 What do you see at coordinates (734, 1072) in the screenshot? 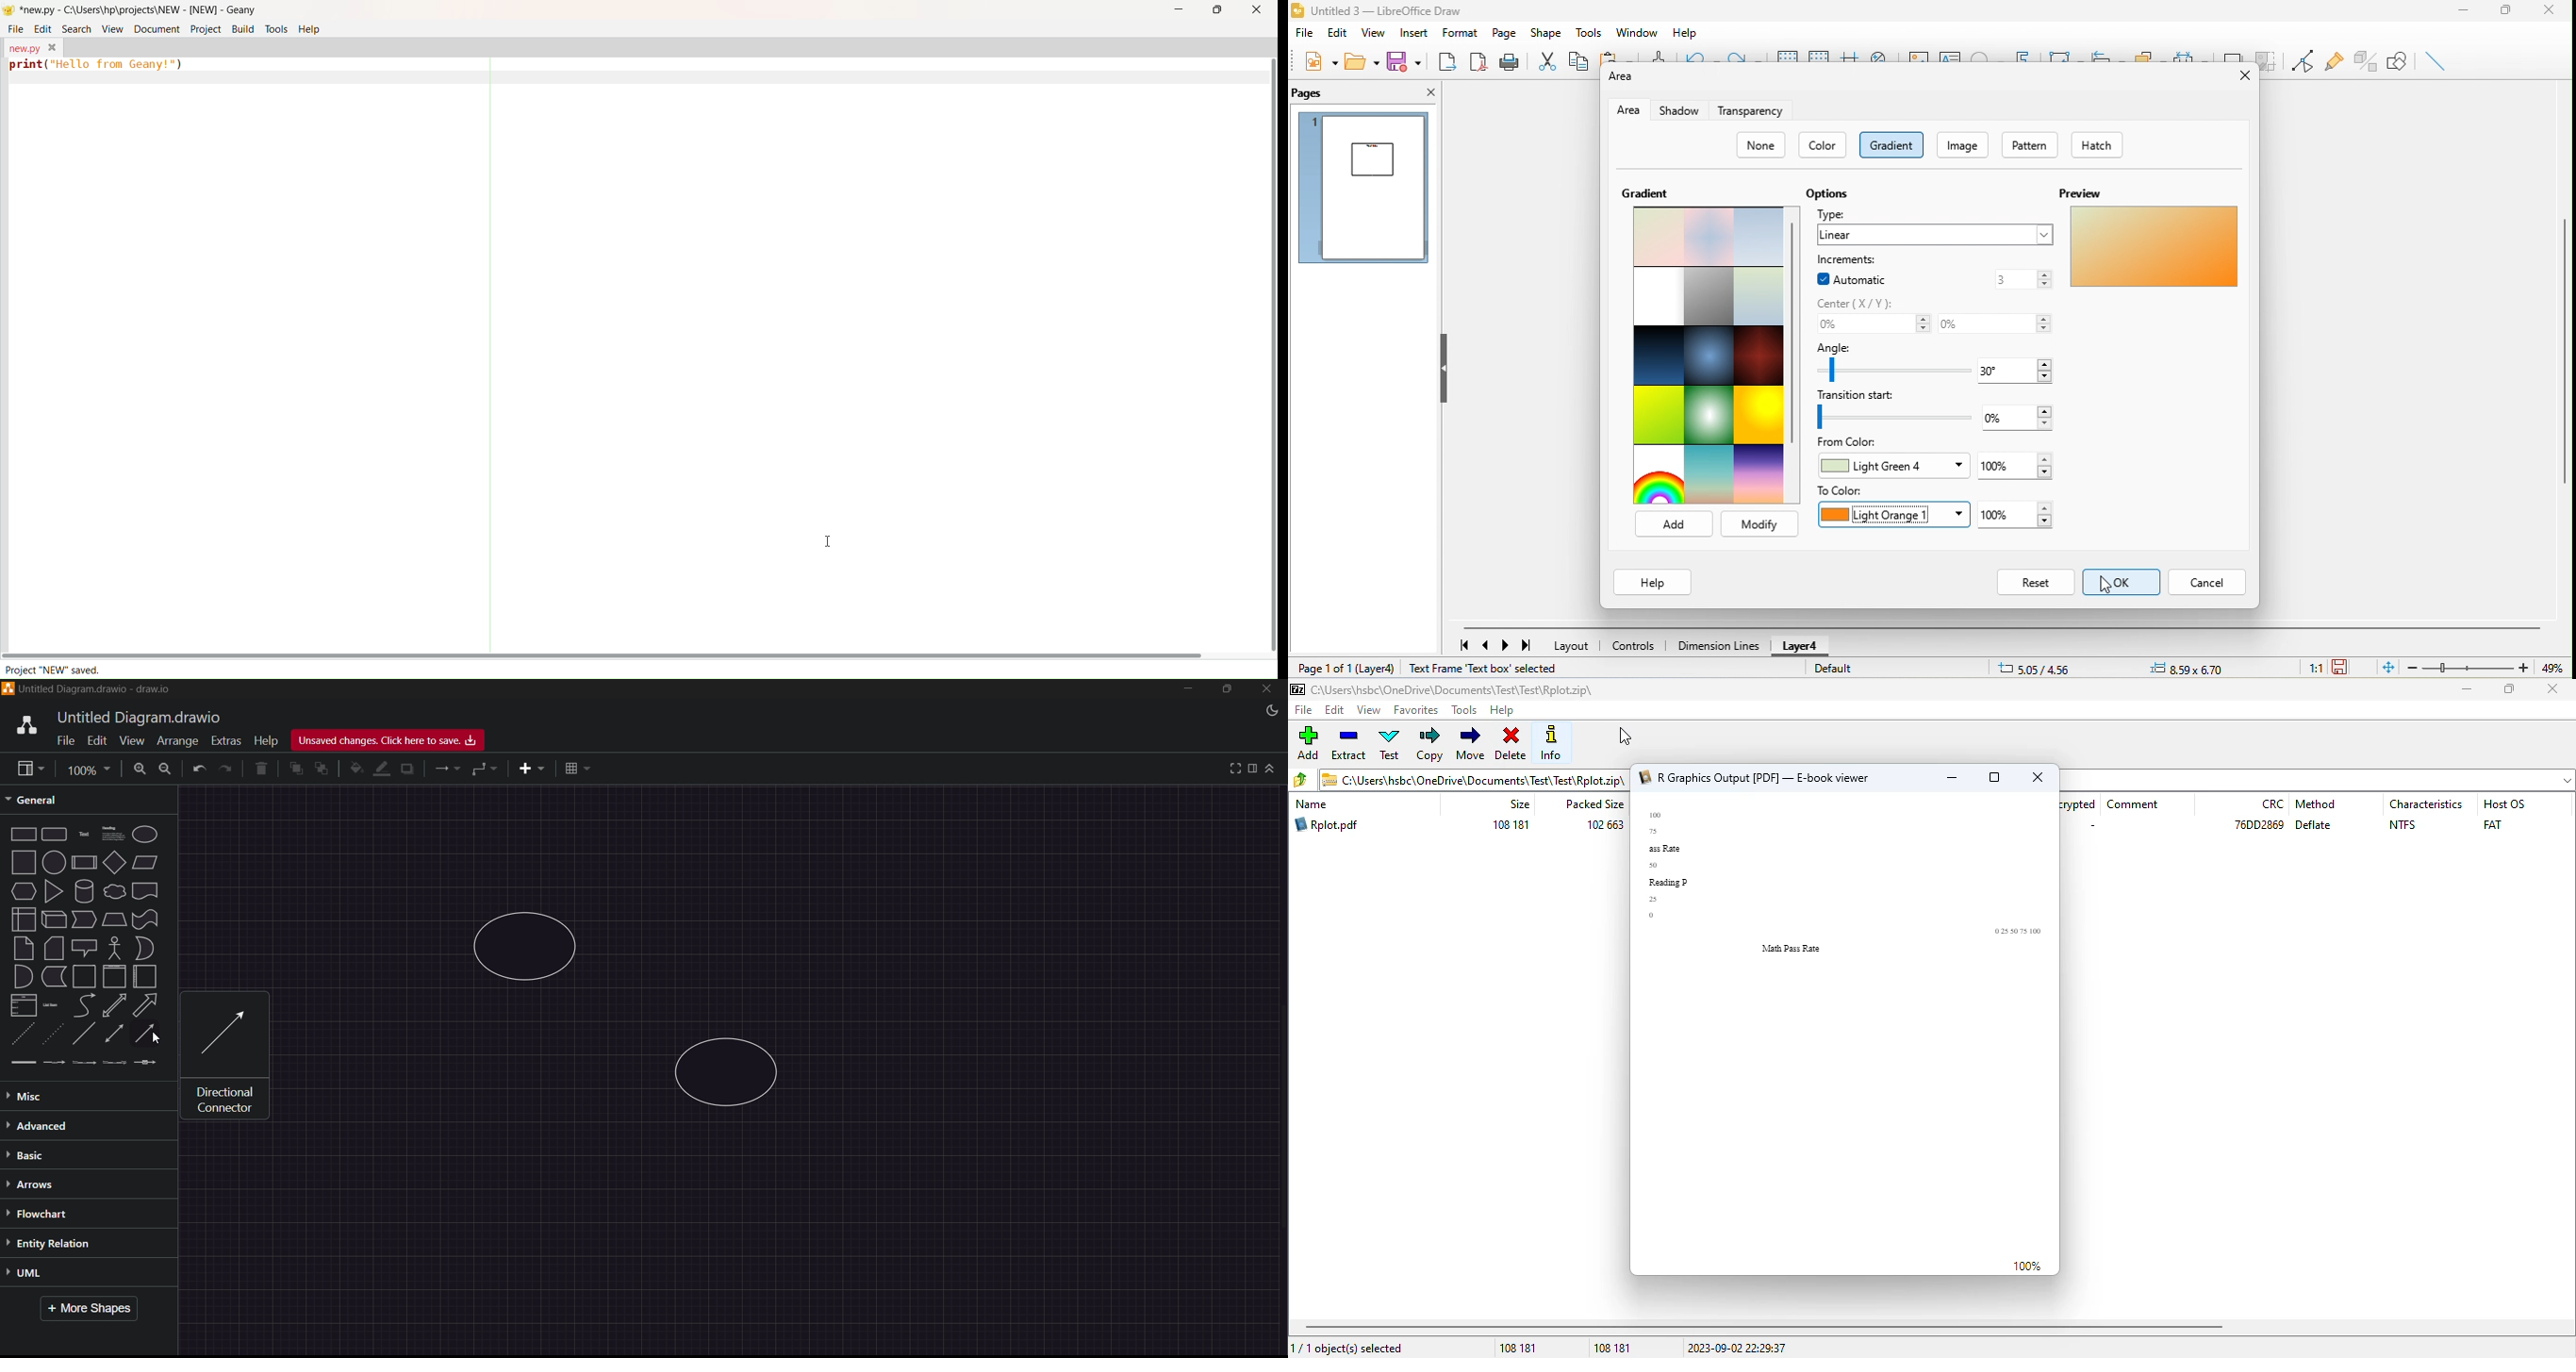
I see `Circle 2` at bounding box center [734, 1072].